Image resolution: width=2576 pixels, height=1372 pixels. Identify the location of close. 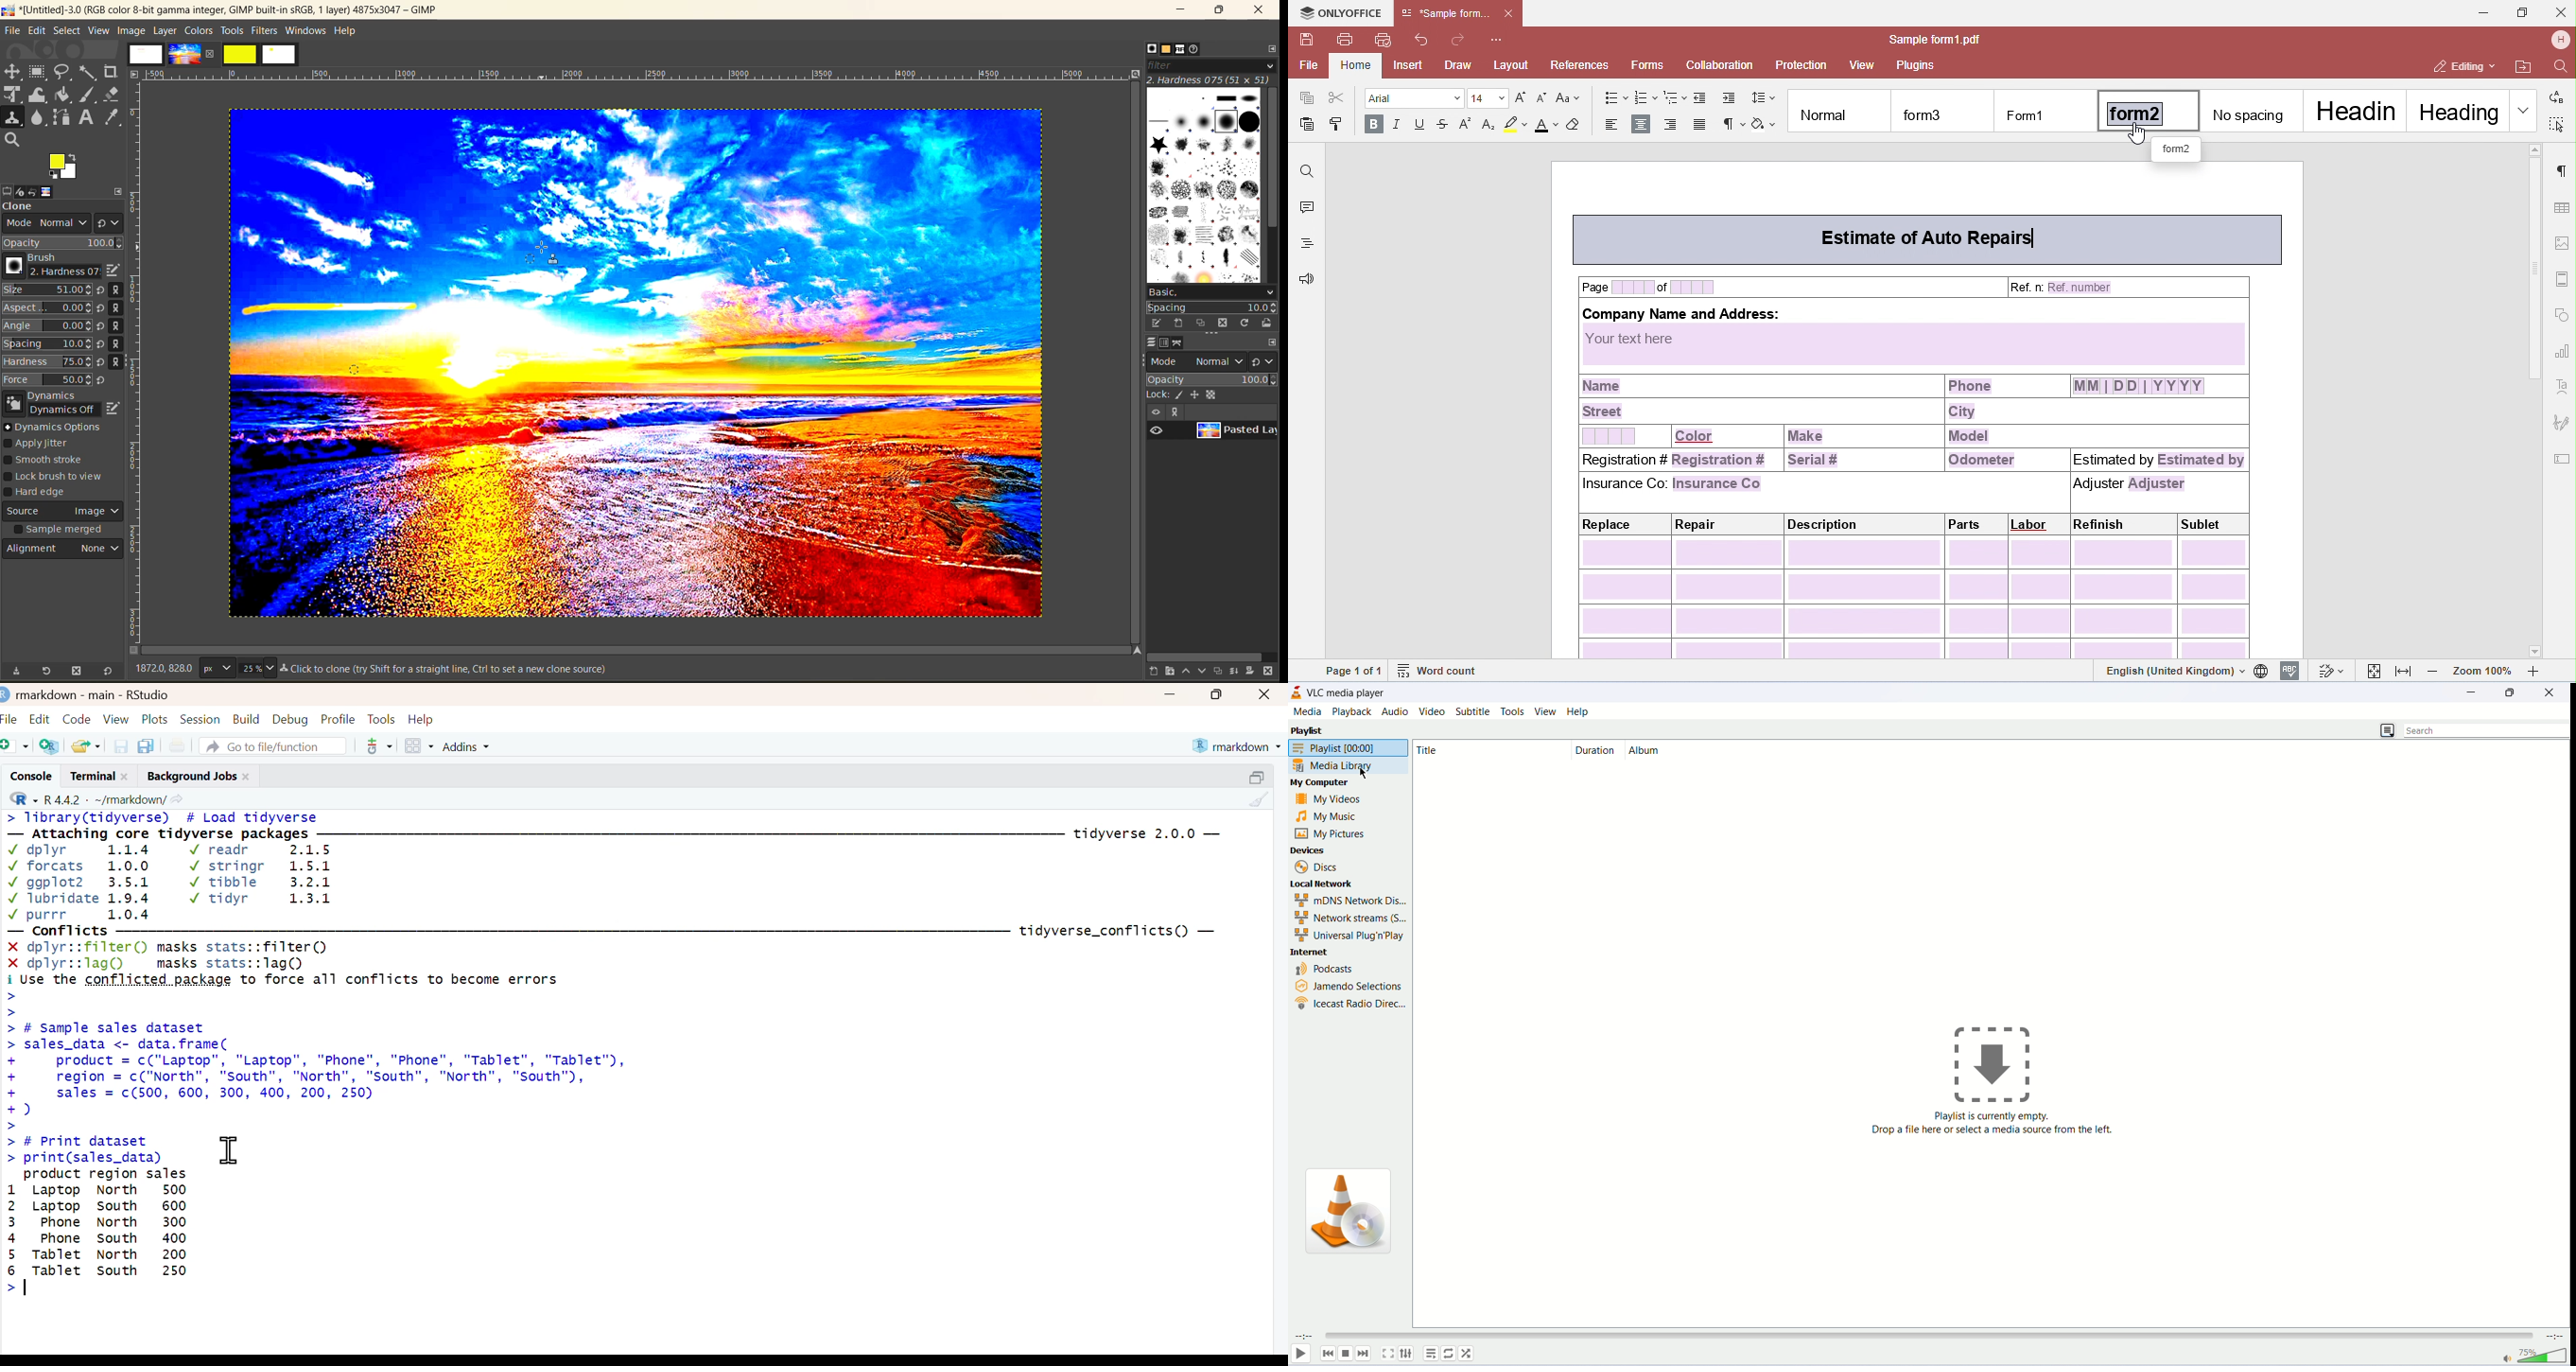
(1267, 694).